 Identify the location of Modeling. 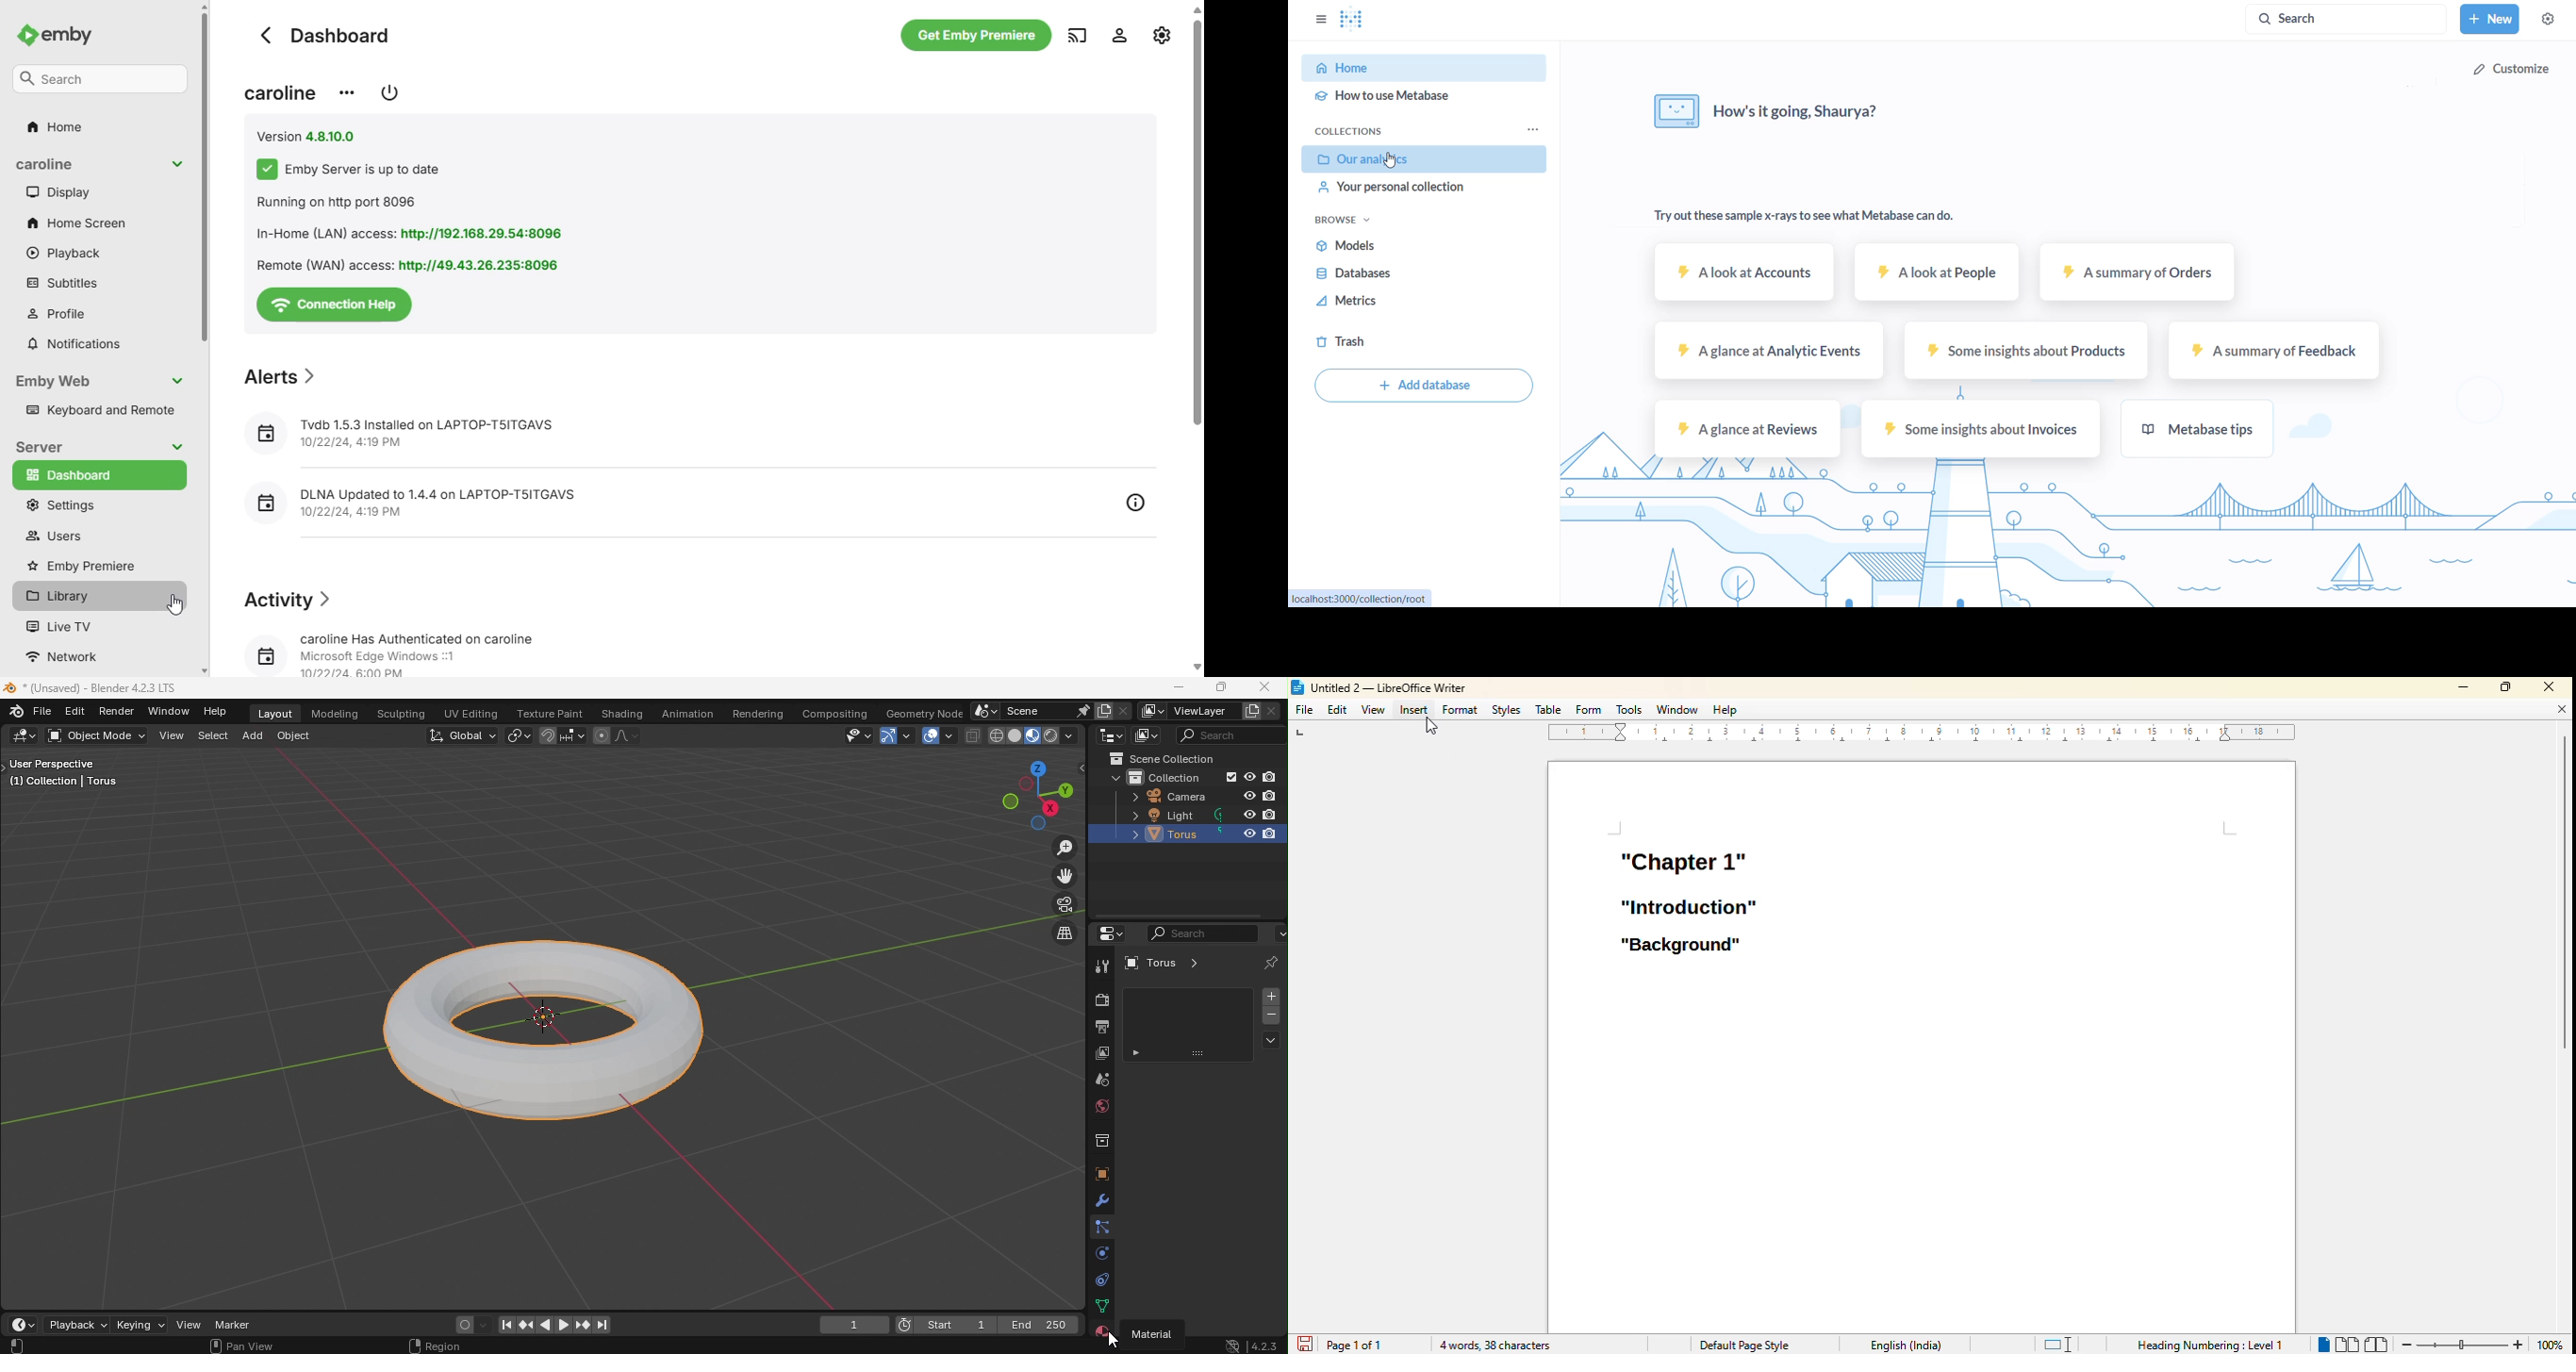
(336, 714).